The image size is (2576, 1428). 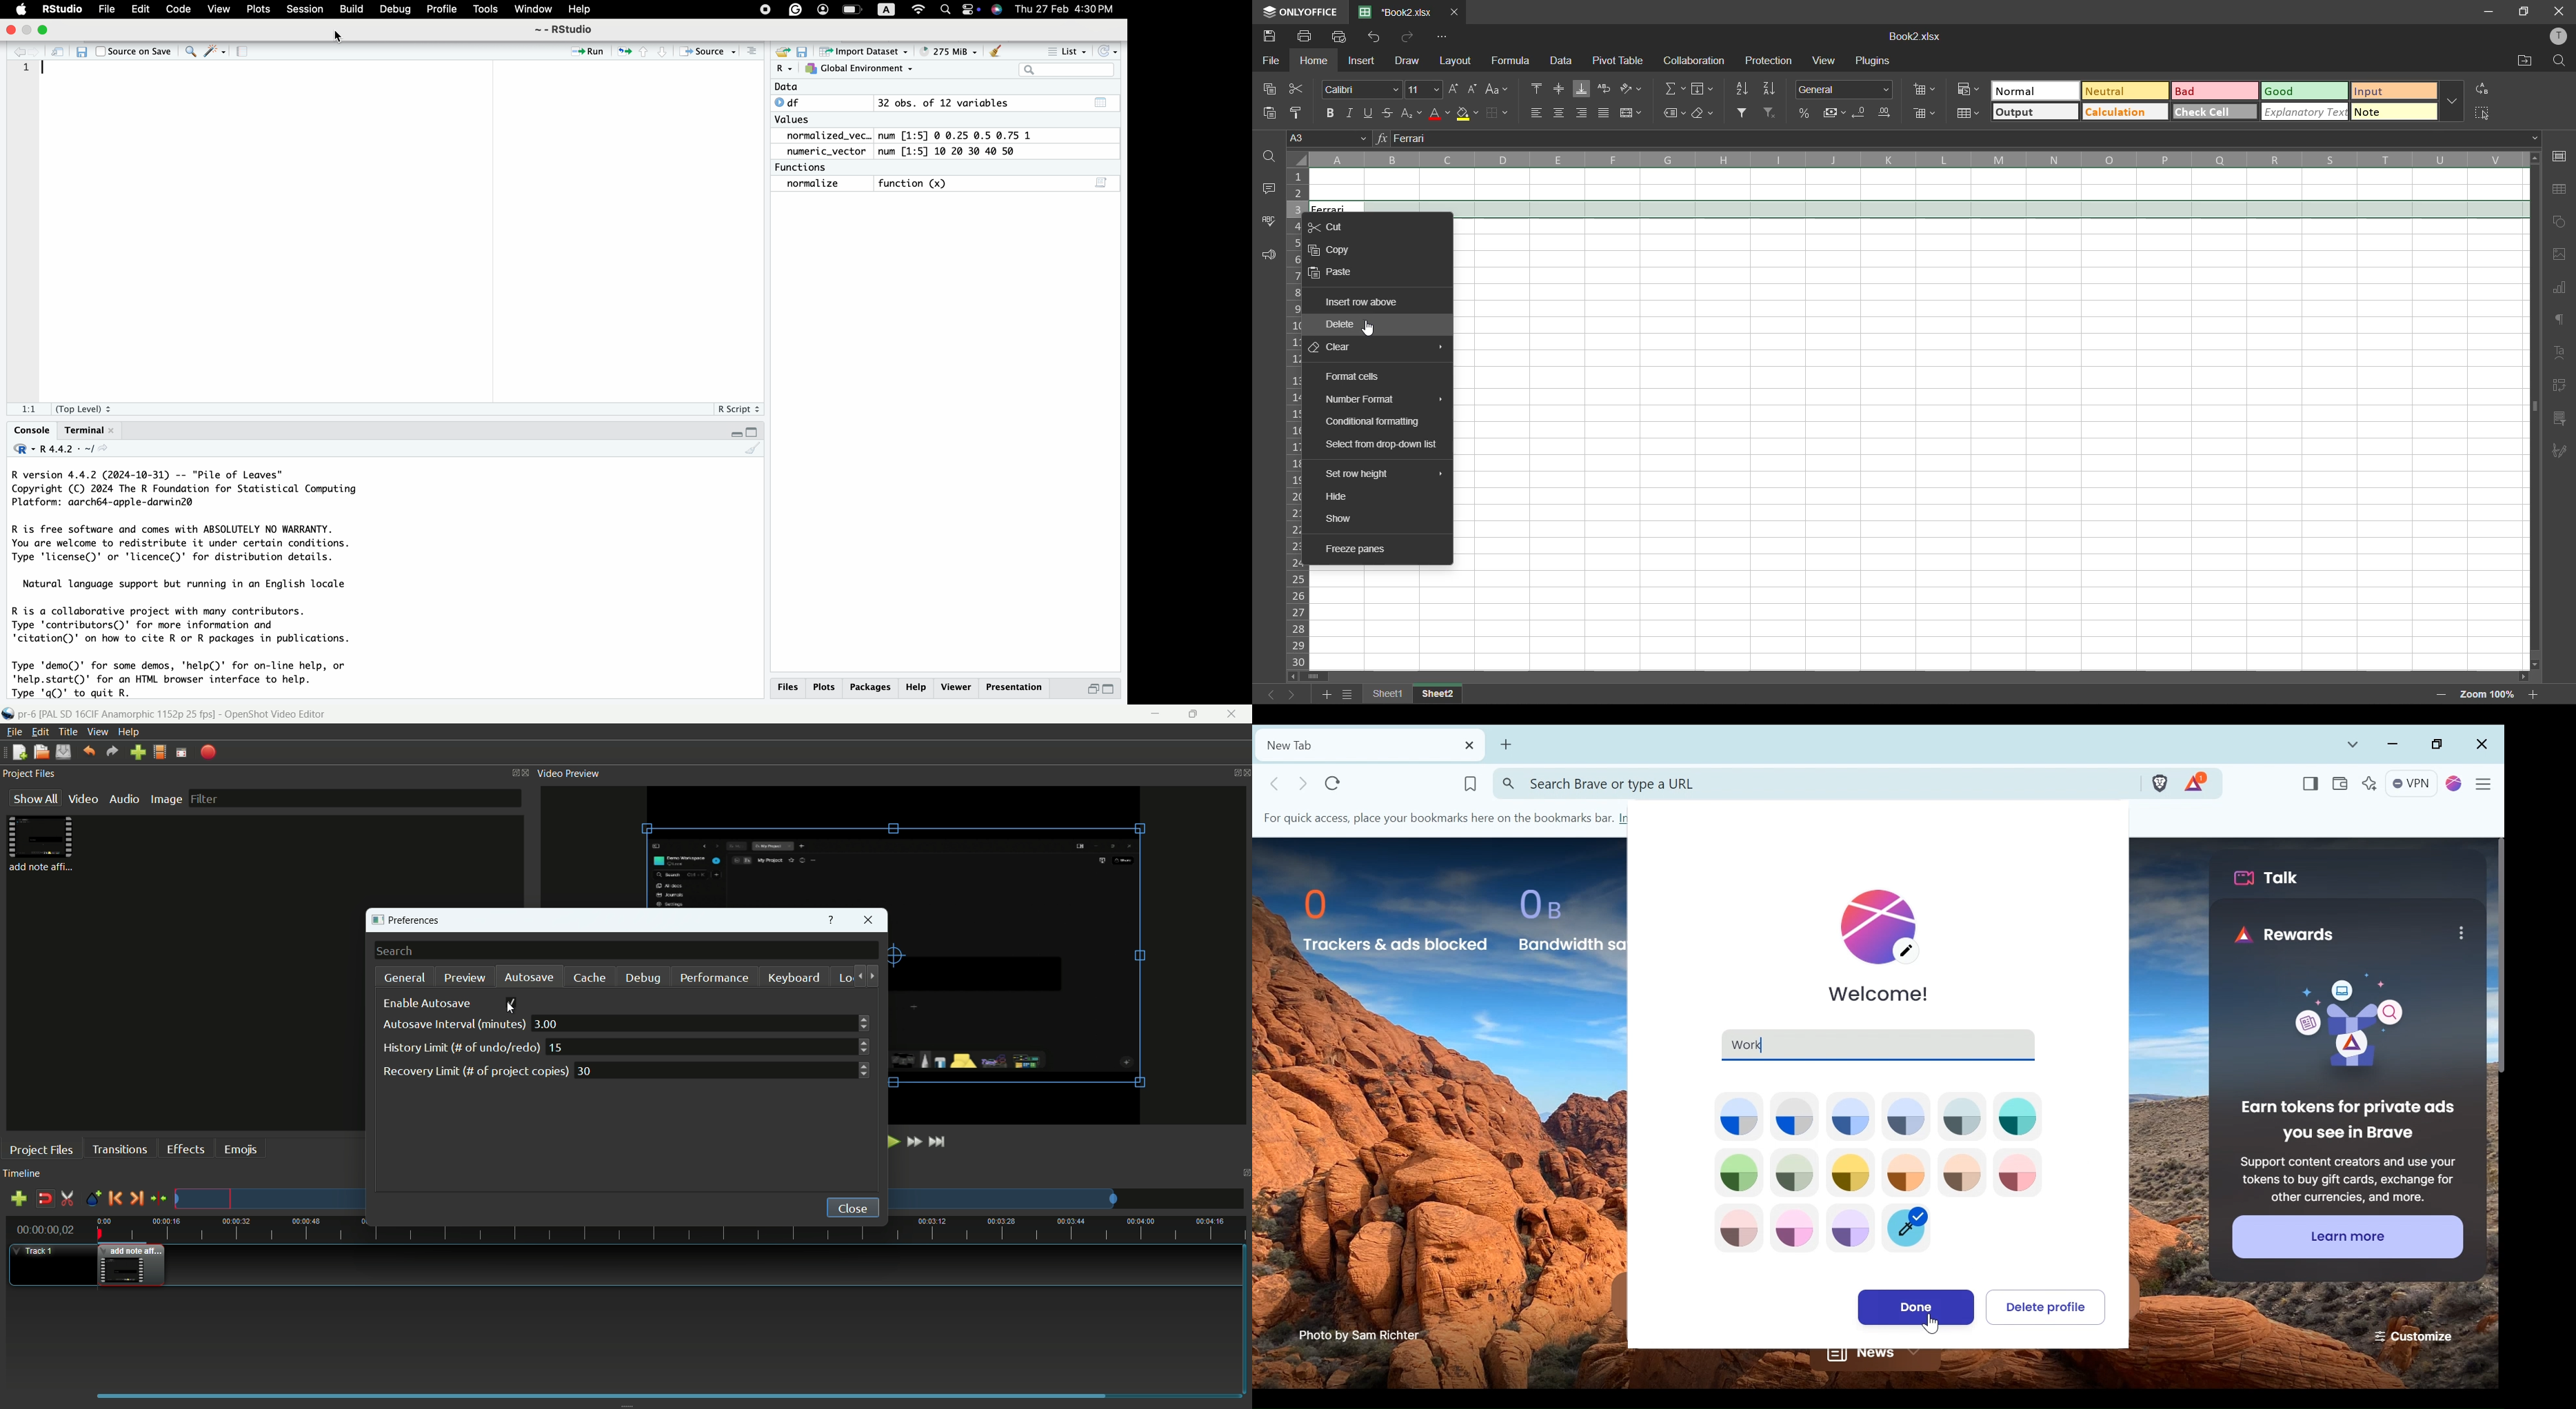 What do you see at coordinates (2390, 90) in the screenshot?
I see `input` at bounding box center [2390, 90].